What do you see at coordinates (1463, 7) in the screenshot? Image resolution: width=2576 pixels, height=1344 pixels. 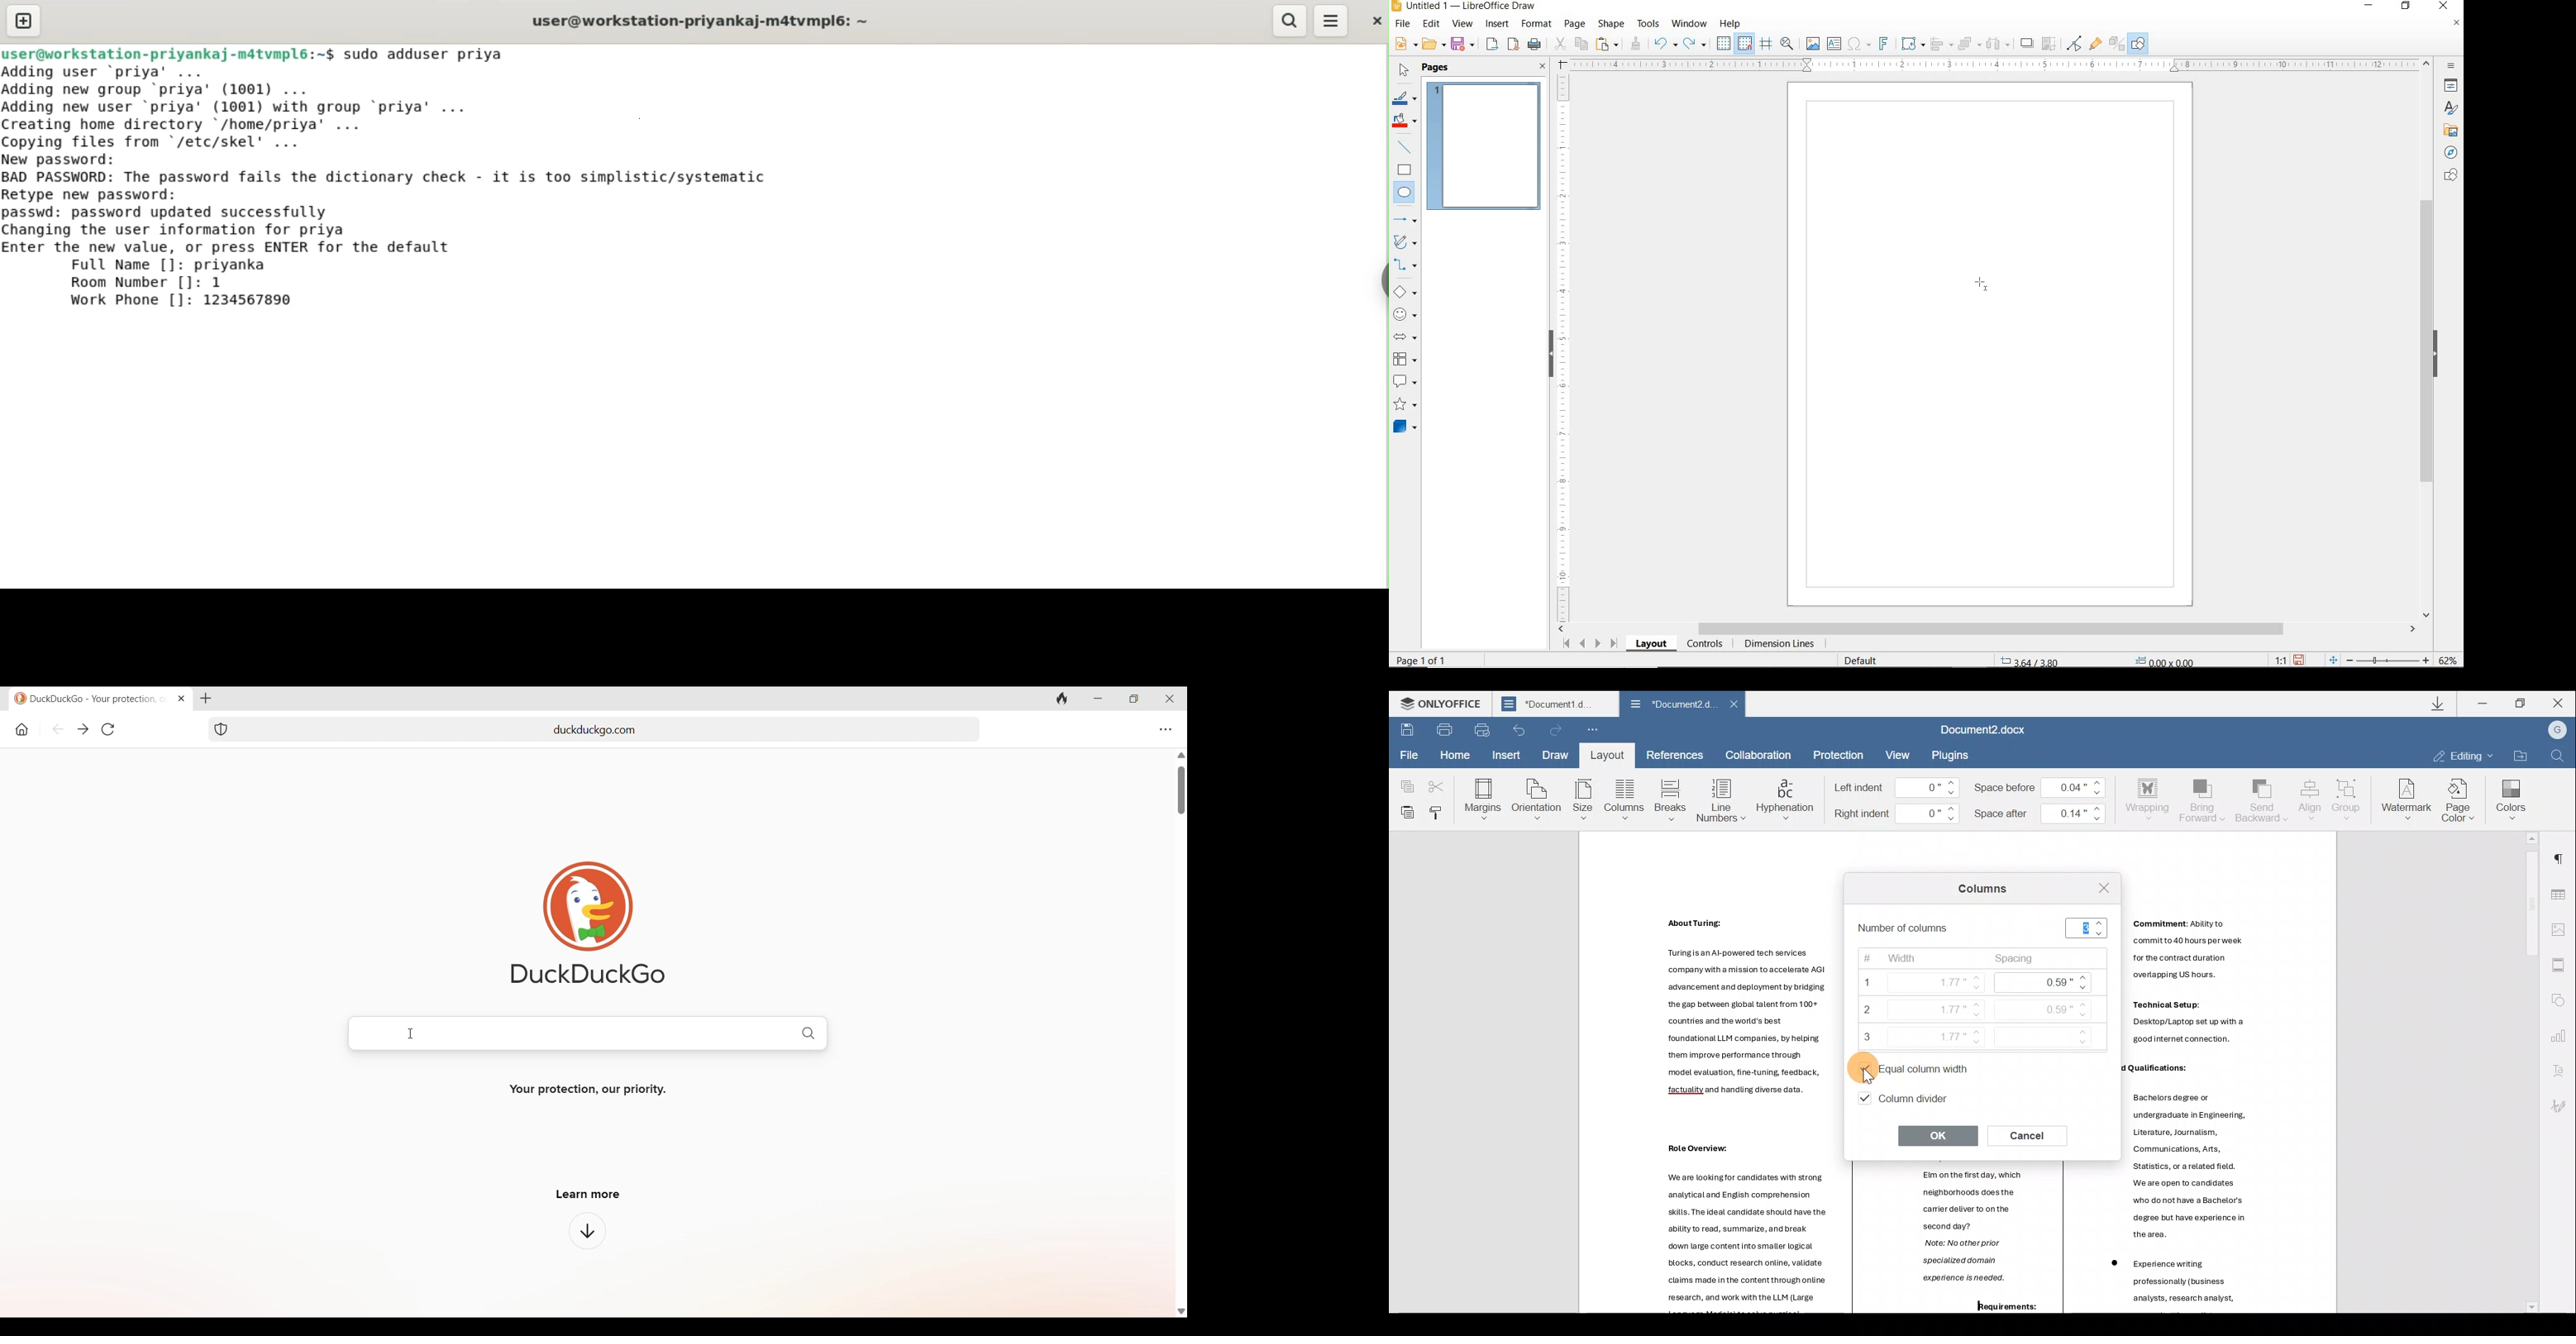 I see `FILE NAME` at bounding box center [1463, 7].